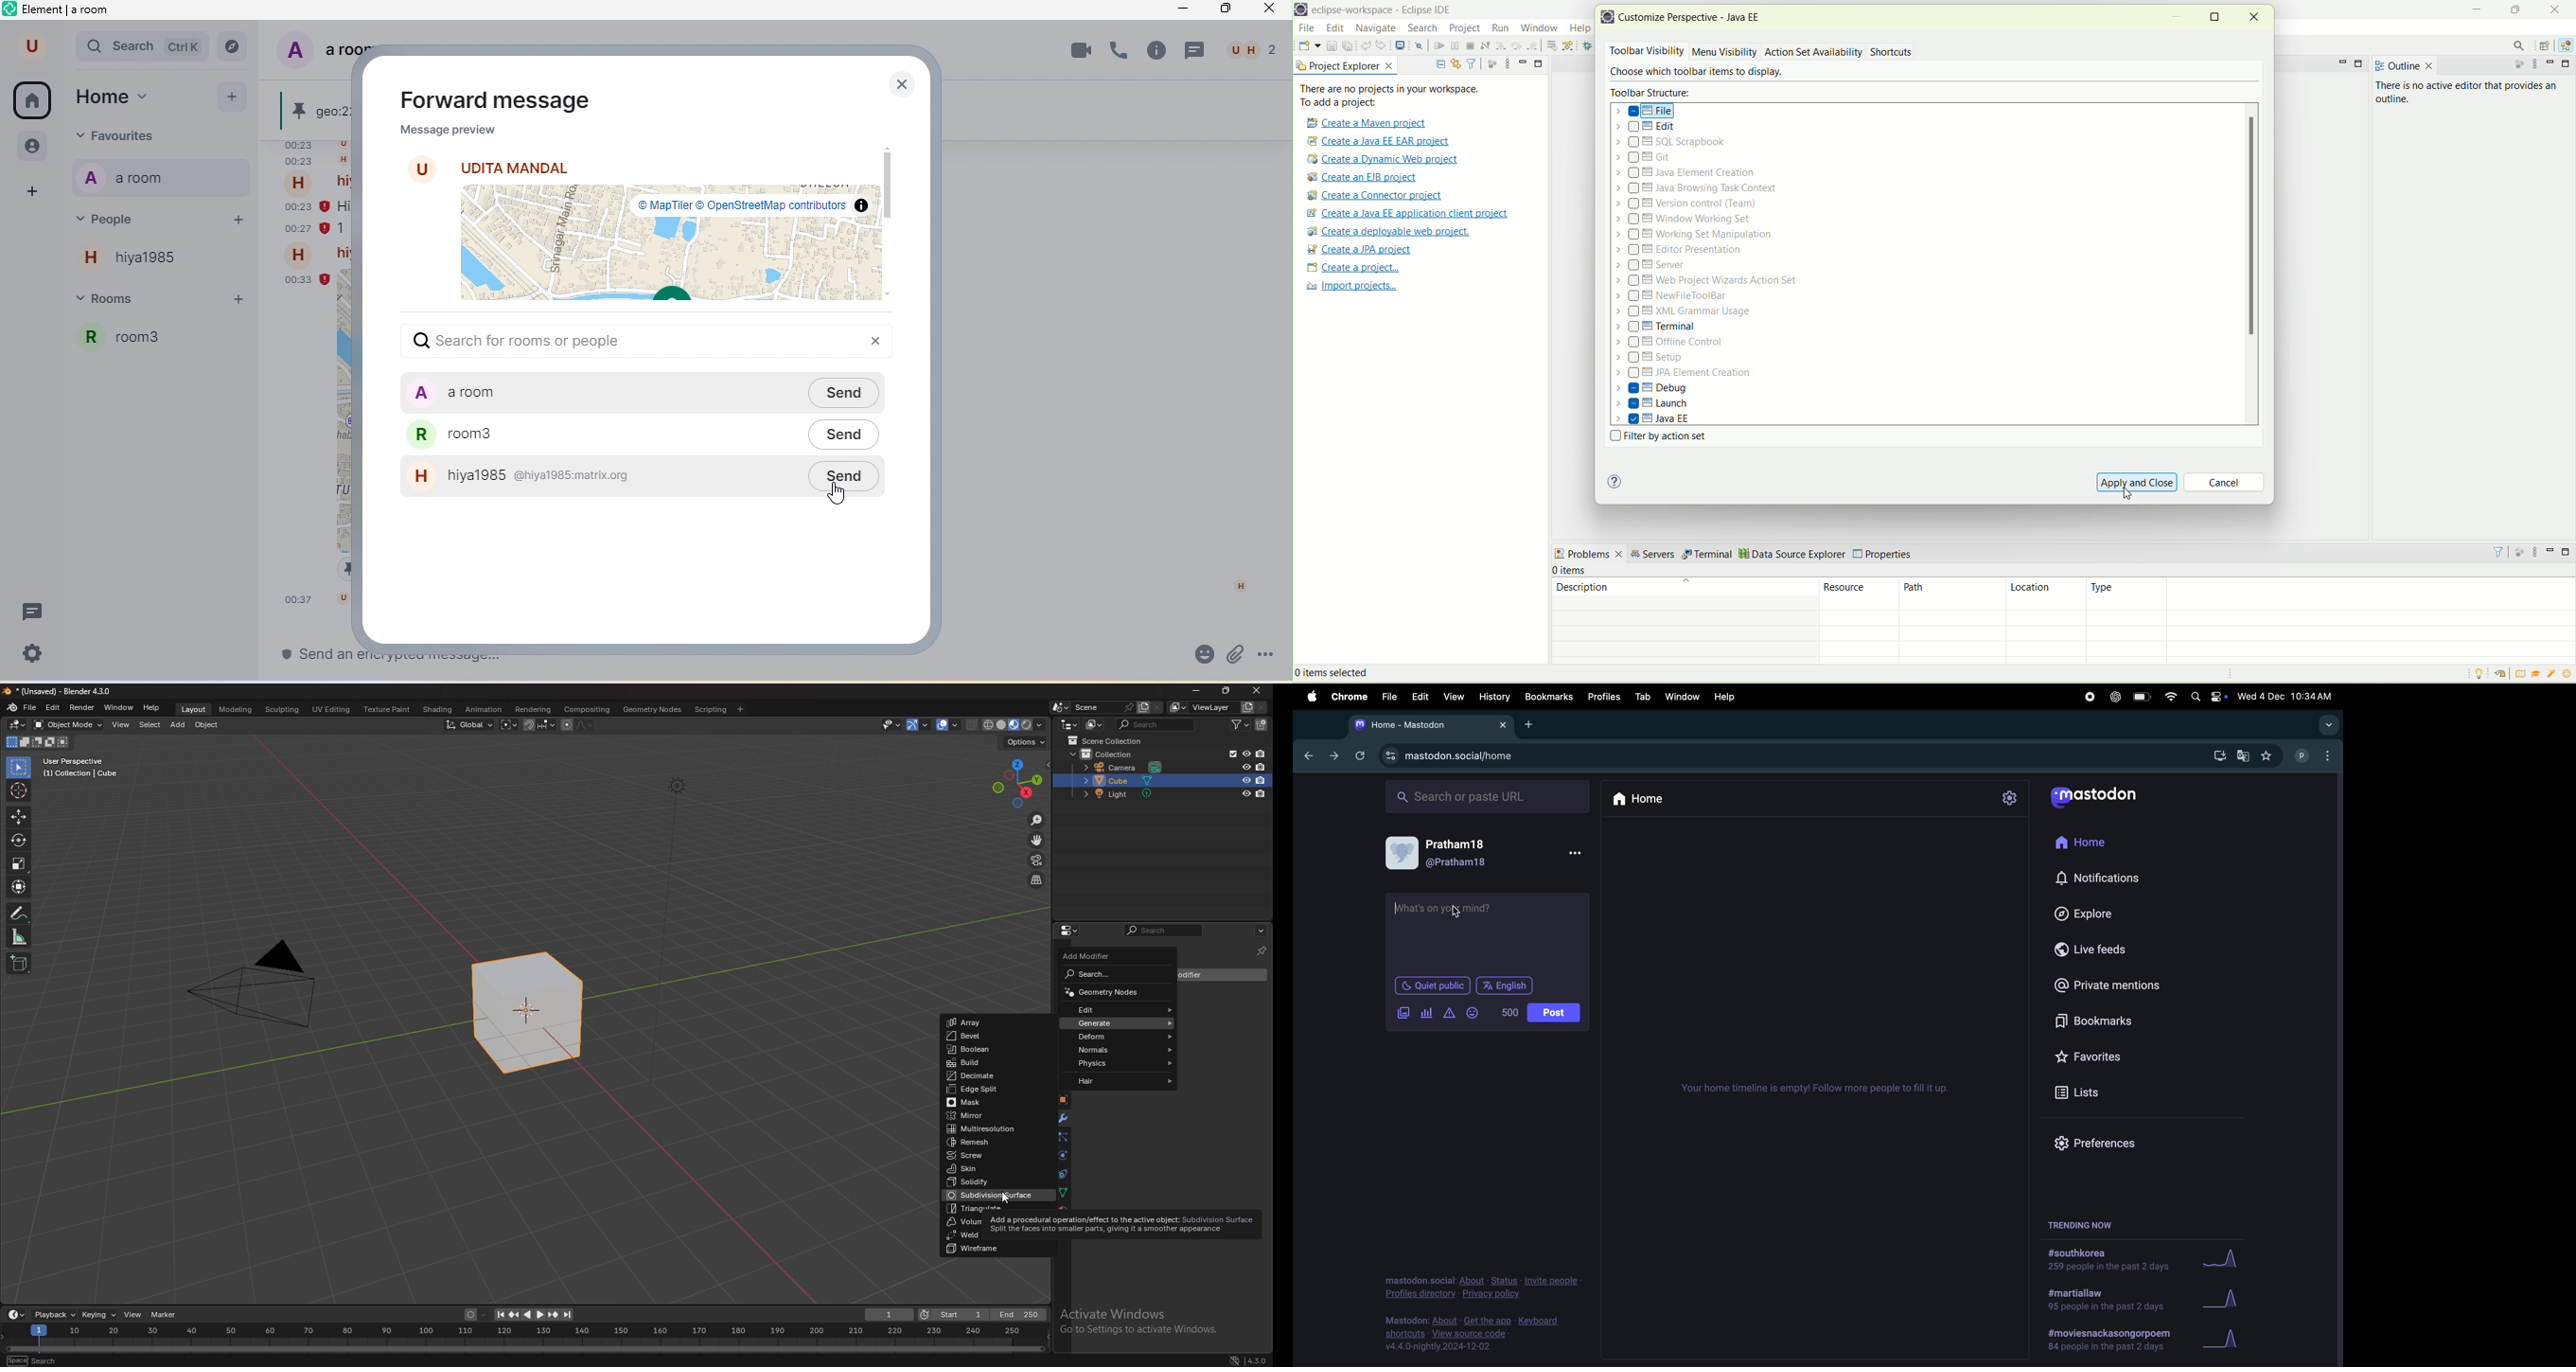 The width and height of the screenshot is (2576, 1372). Describe the element at coordinates (1273, 11) in the screenshot. I see `close` at that location.